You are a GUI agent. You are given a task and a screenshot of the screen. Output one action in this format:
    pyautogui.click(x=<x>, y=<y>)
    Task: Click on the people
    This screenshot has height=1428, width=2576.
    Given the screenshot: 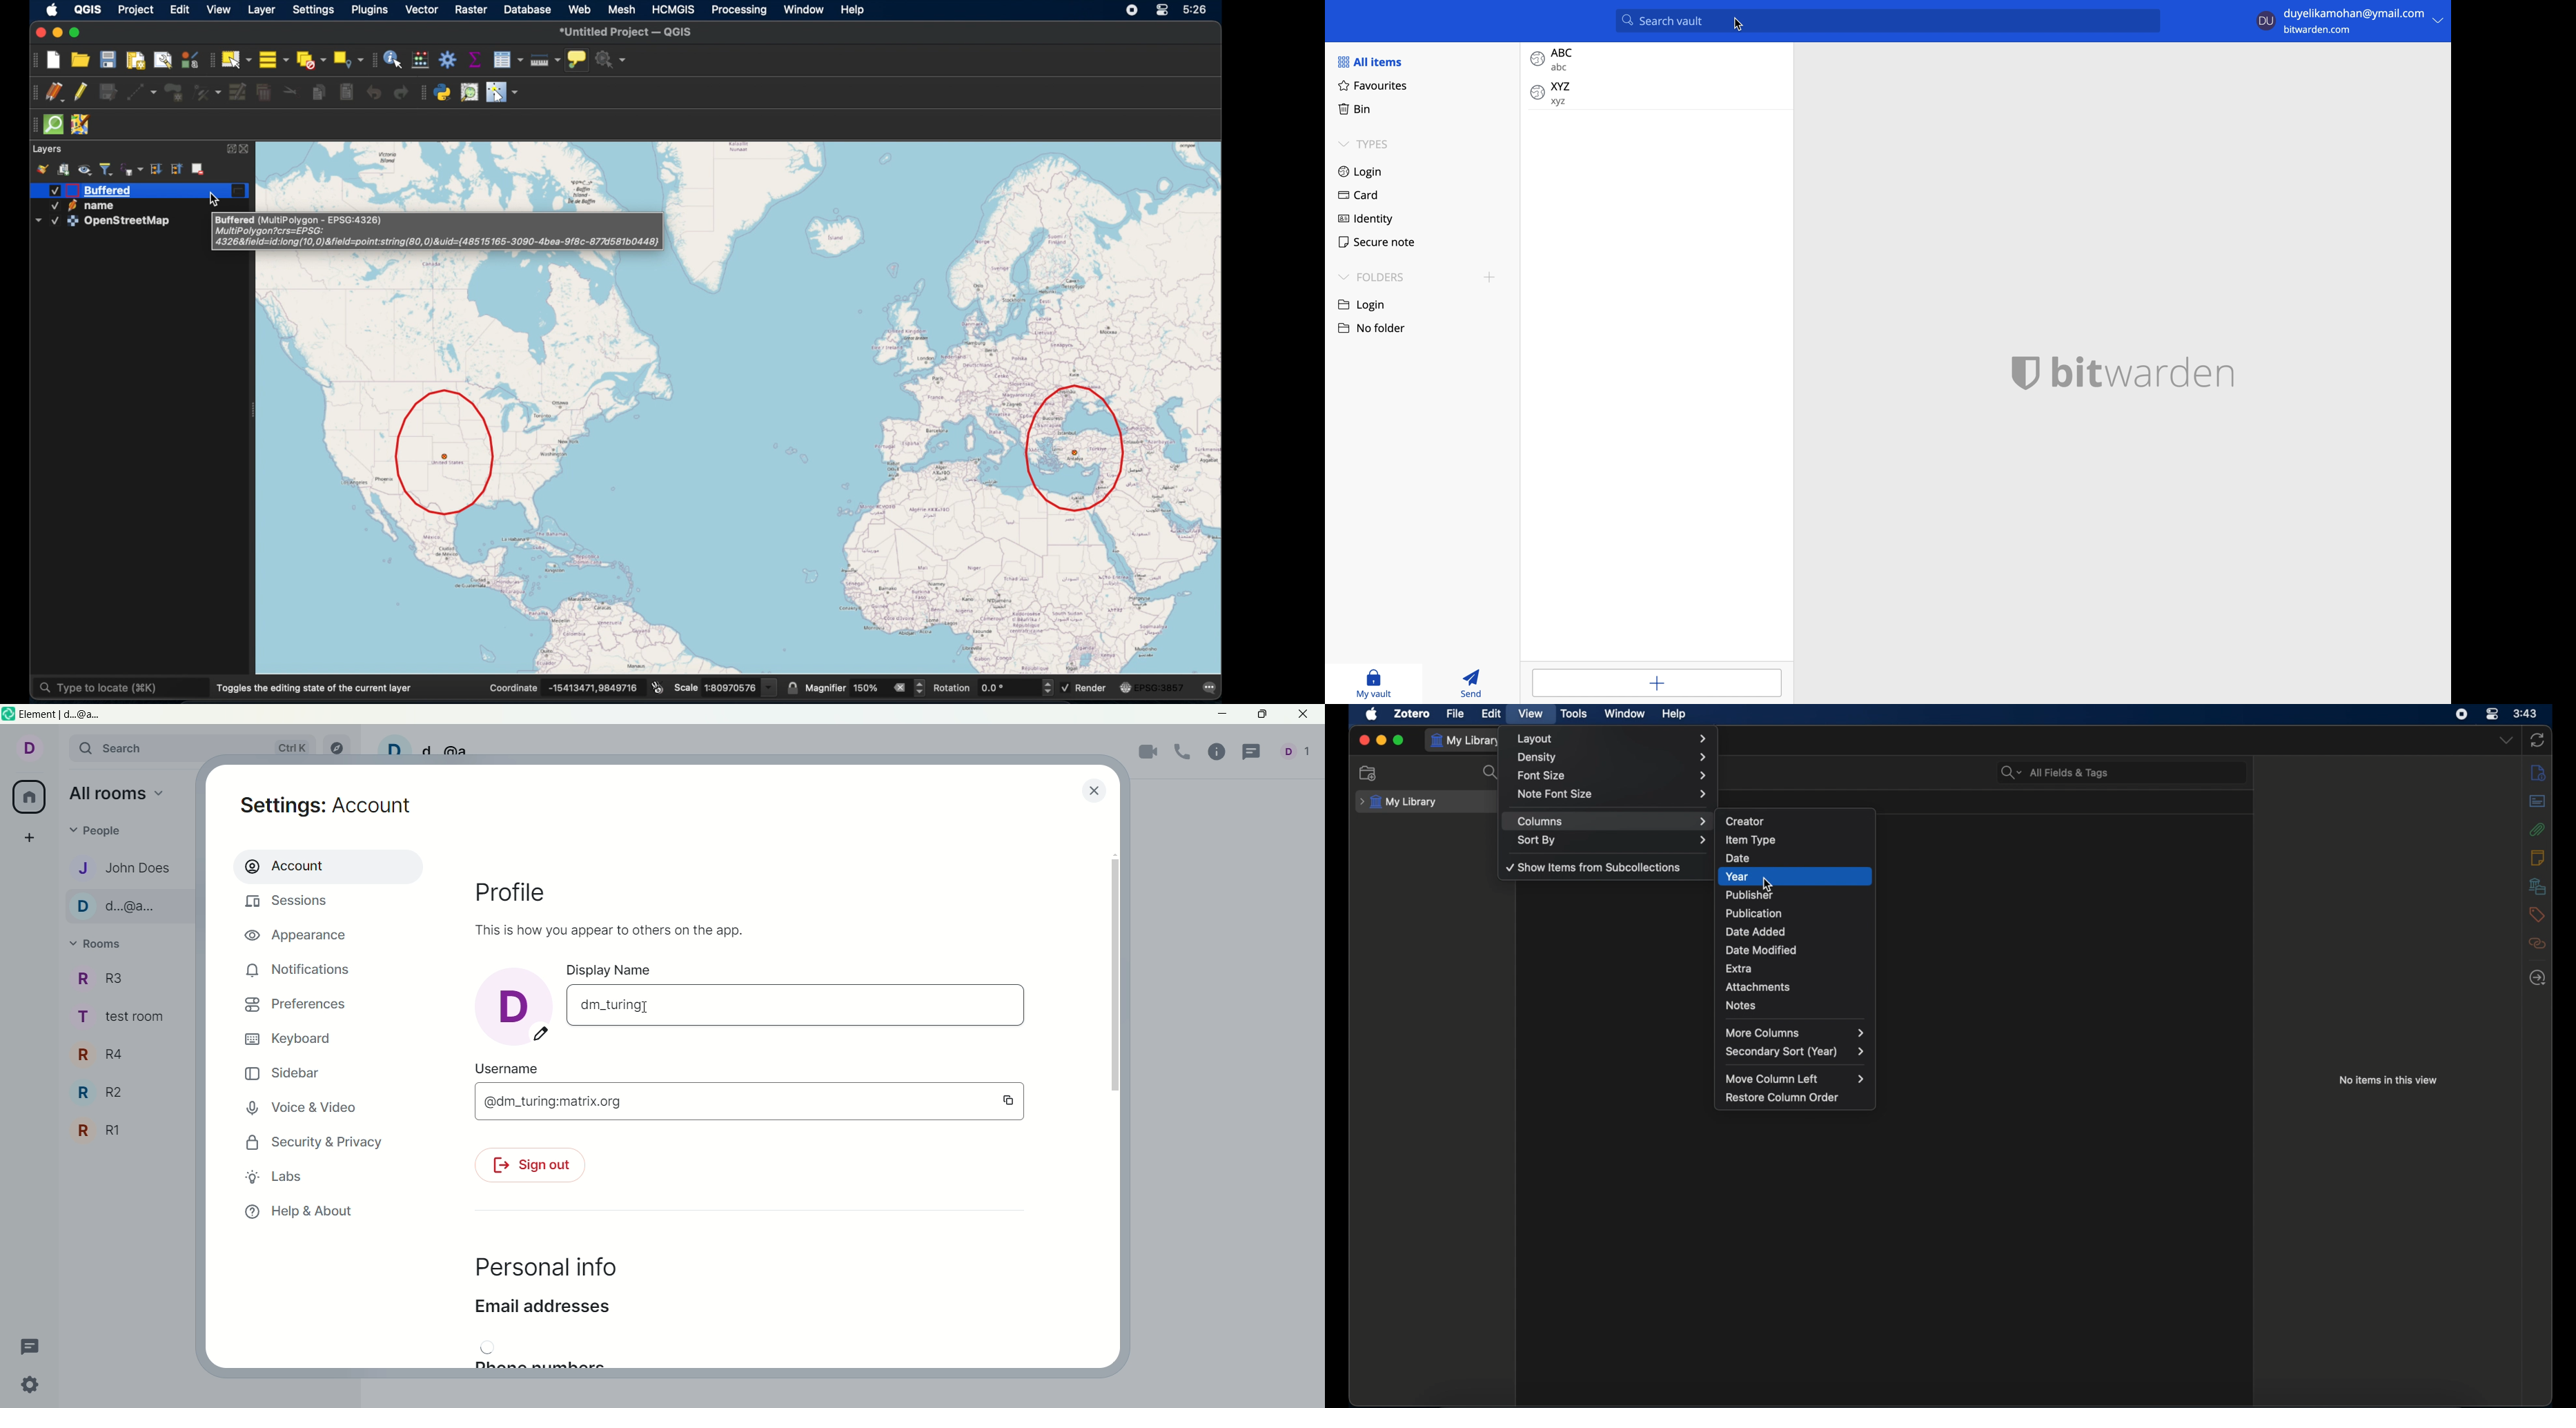 What is the action you would take?
    pyautogui.click(x=105, y=832)
    